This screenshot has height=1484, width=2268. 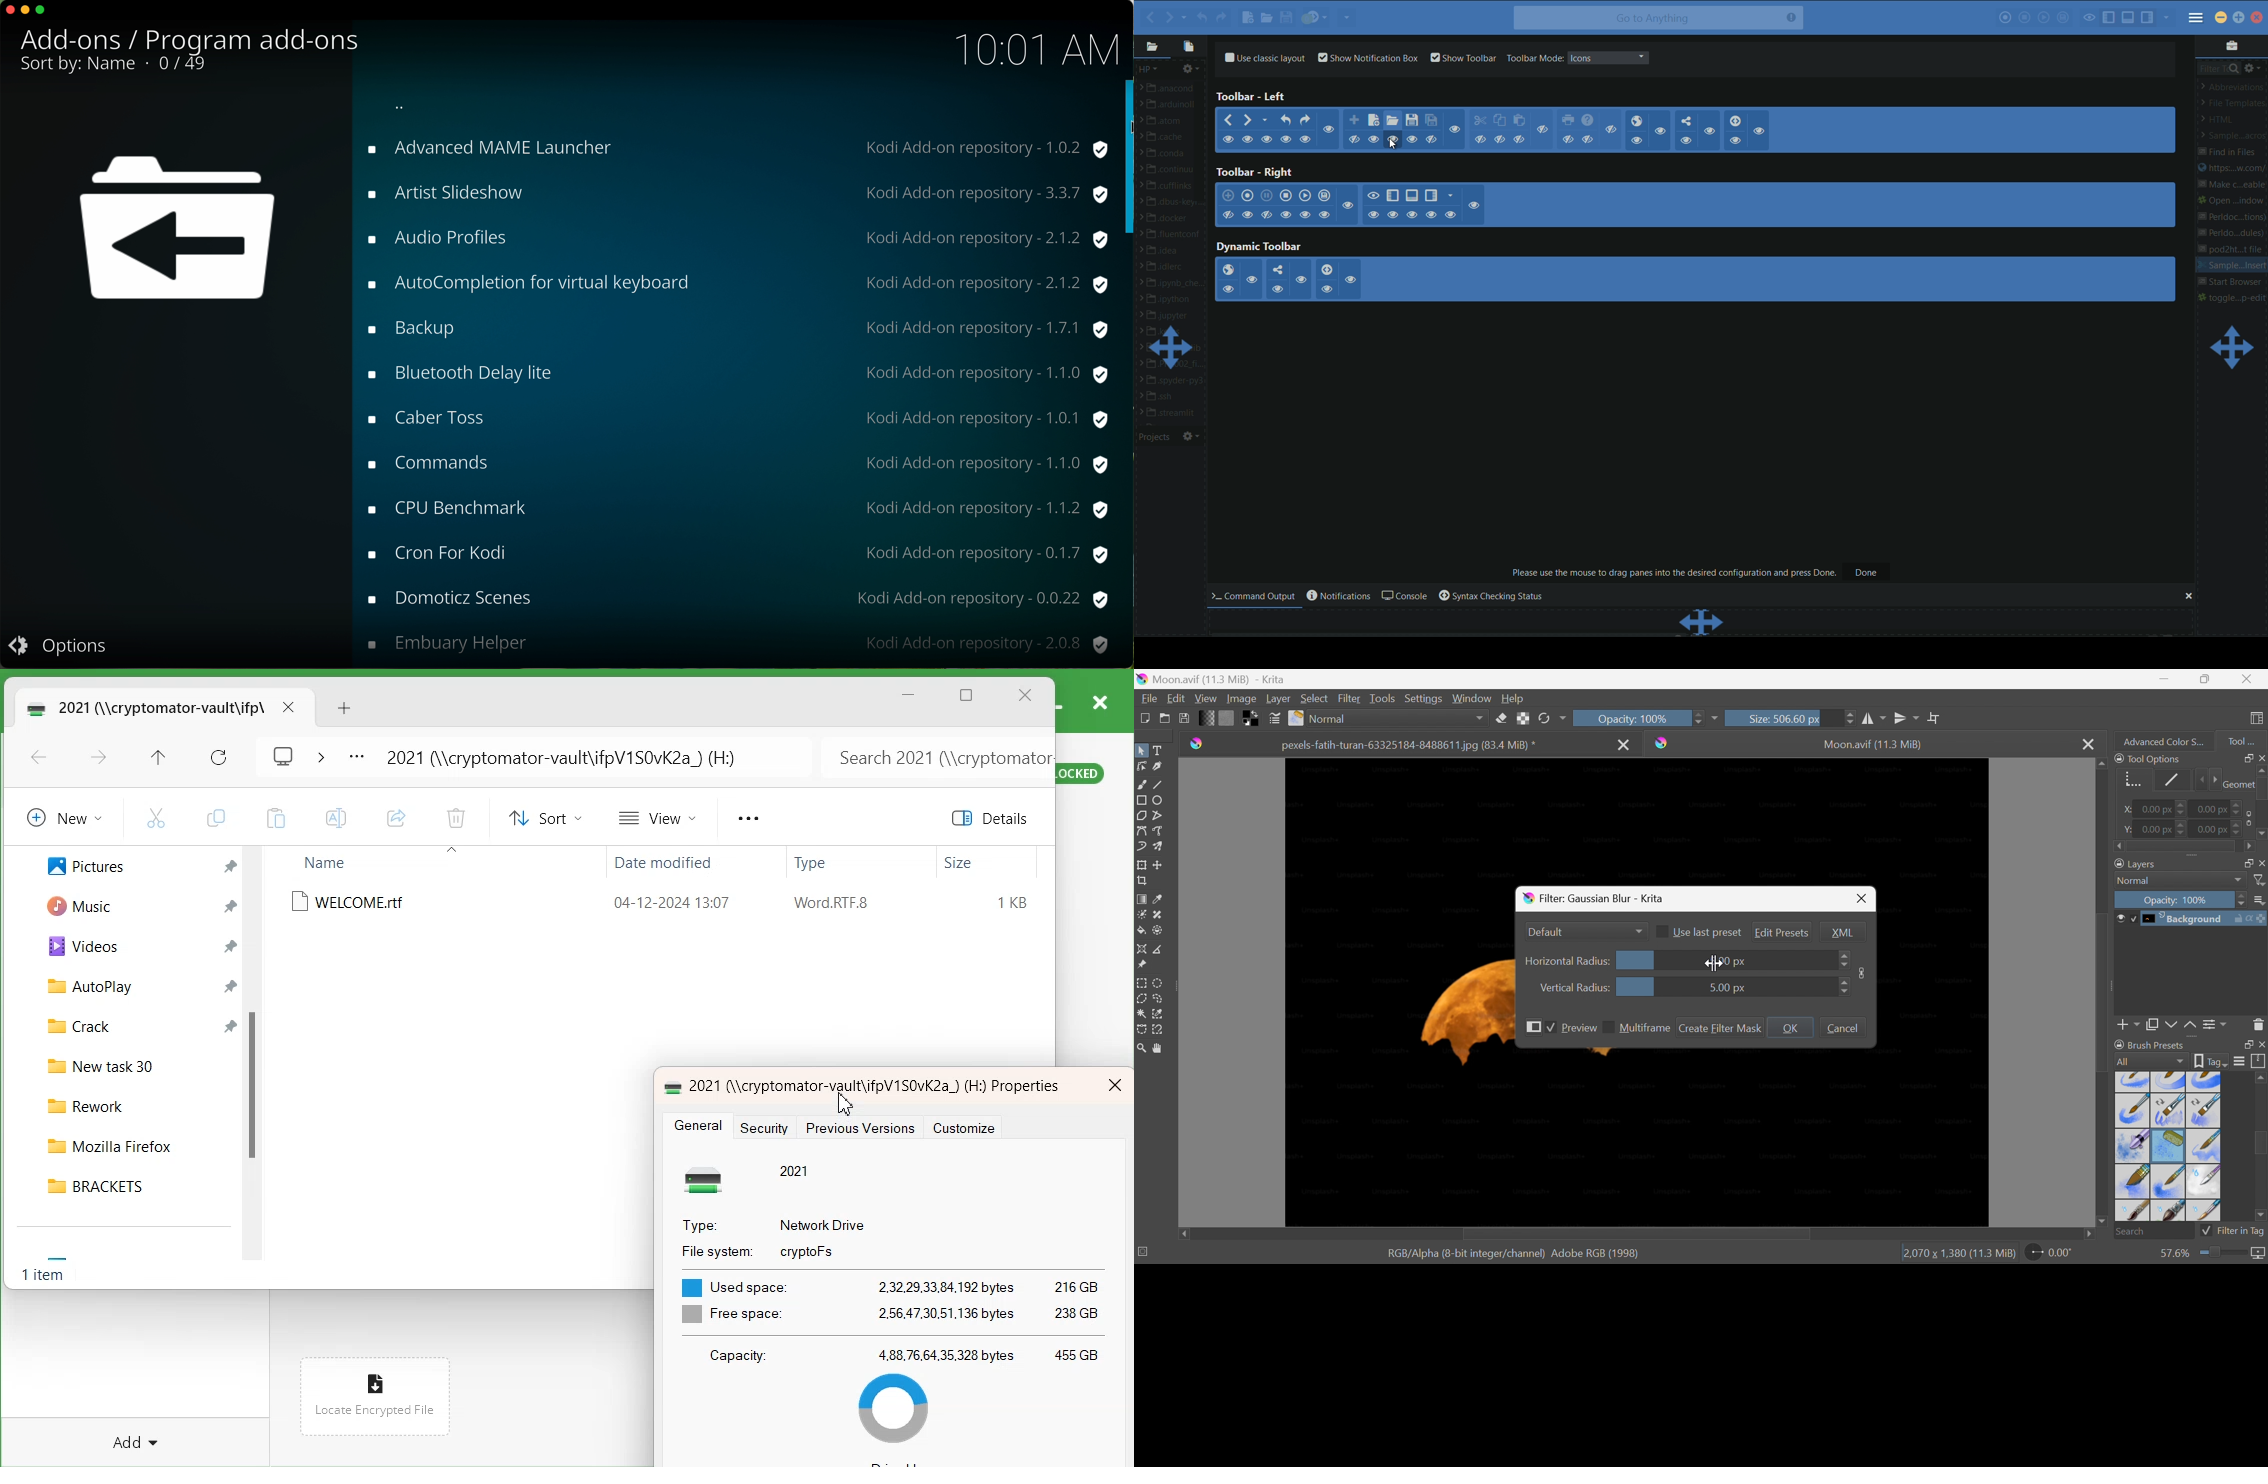 What do you see at coordinates (231, 867) in the screenshot?
I see `Pin a file` at bounding box center [231, 867].